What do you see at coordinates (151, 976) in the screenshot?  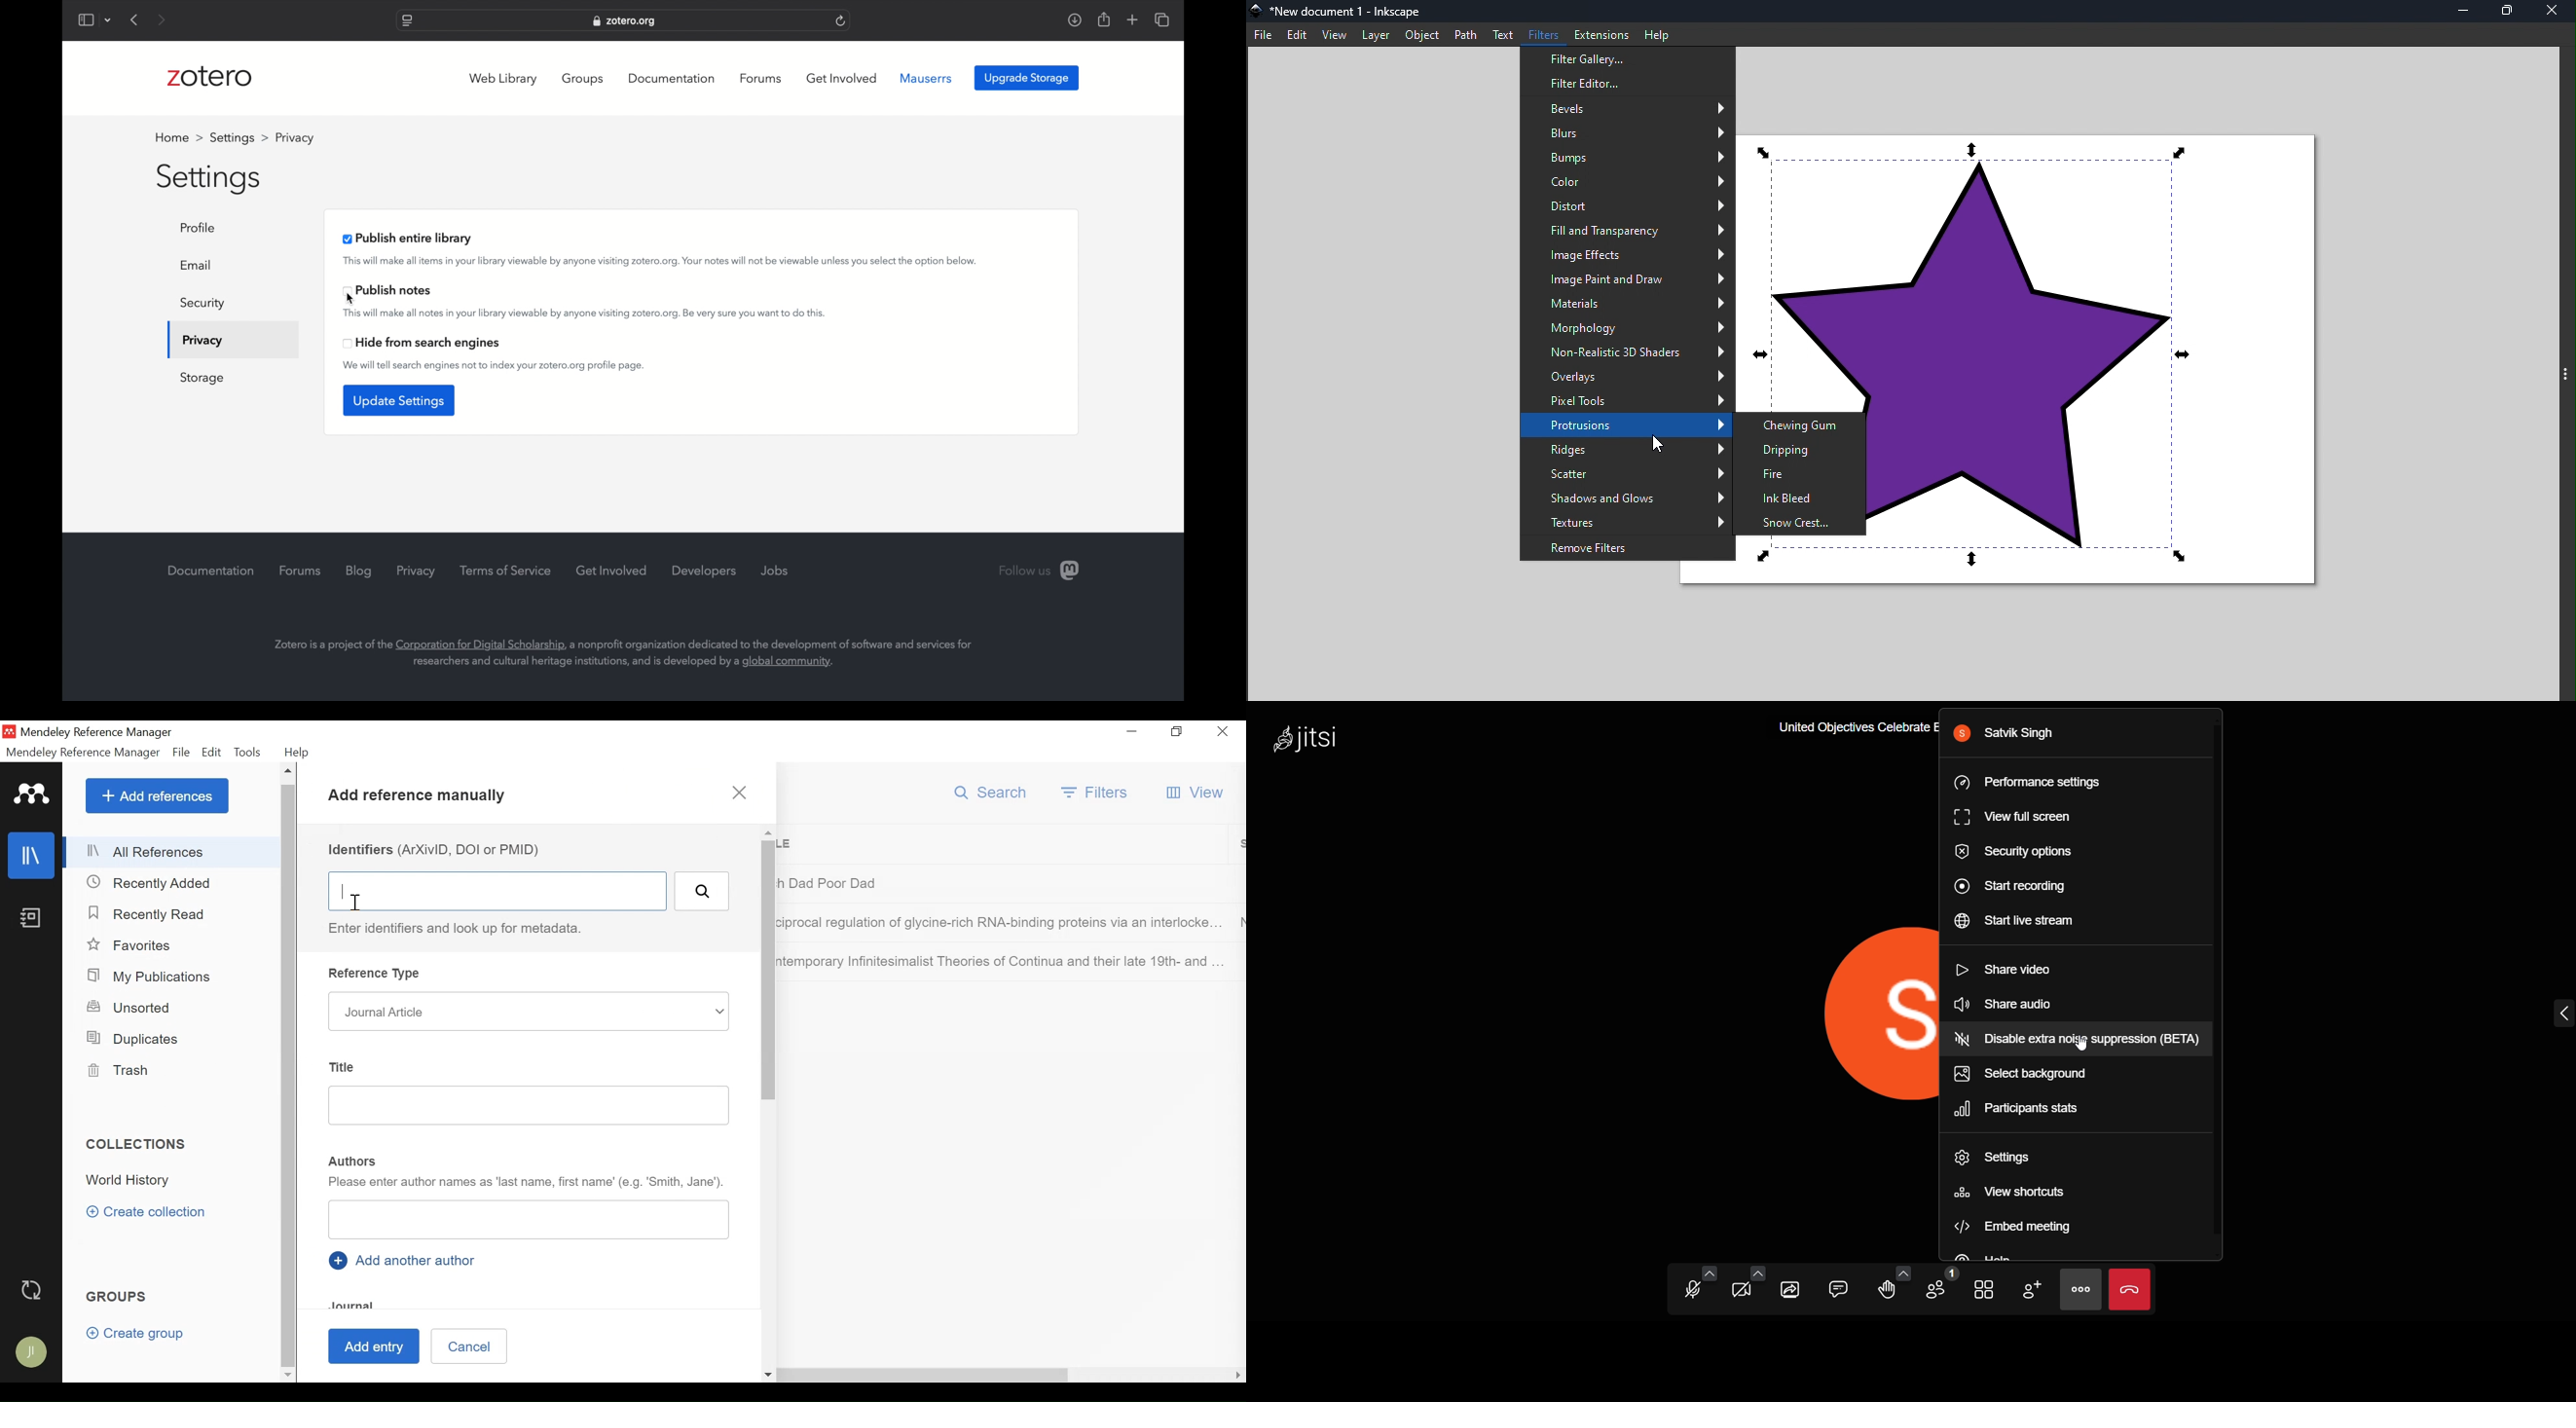 I see `My Publication` at bounding box center [151, 976].